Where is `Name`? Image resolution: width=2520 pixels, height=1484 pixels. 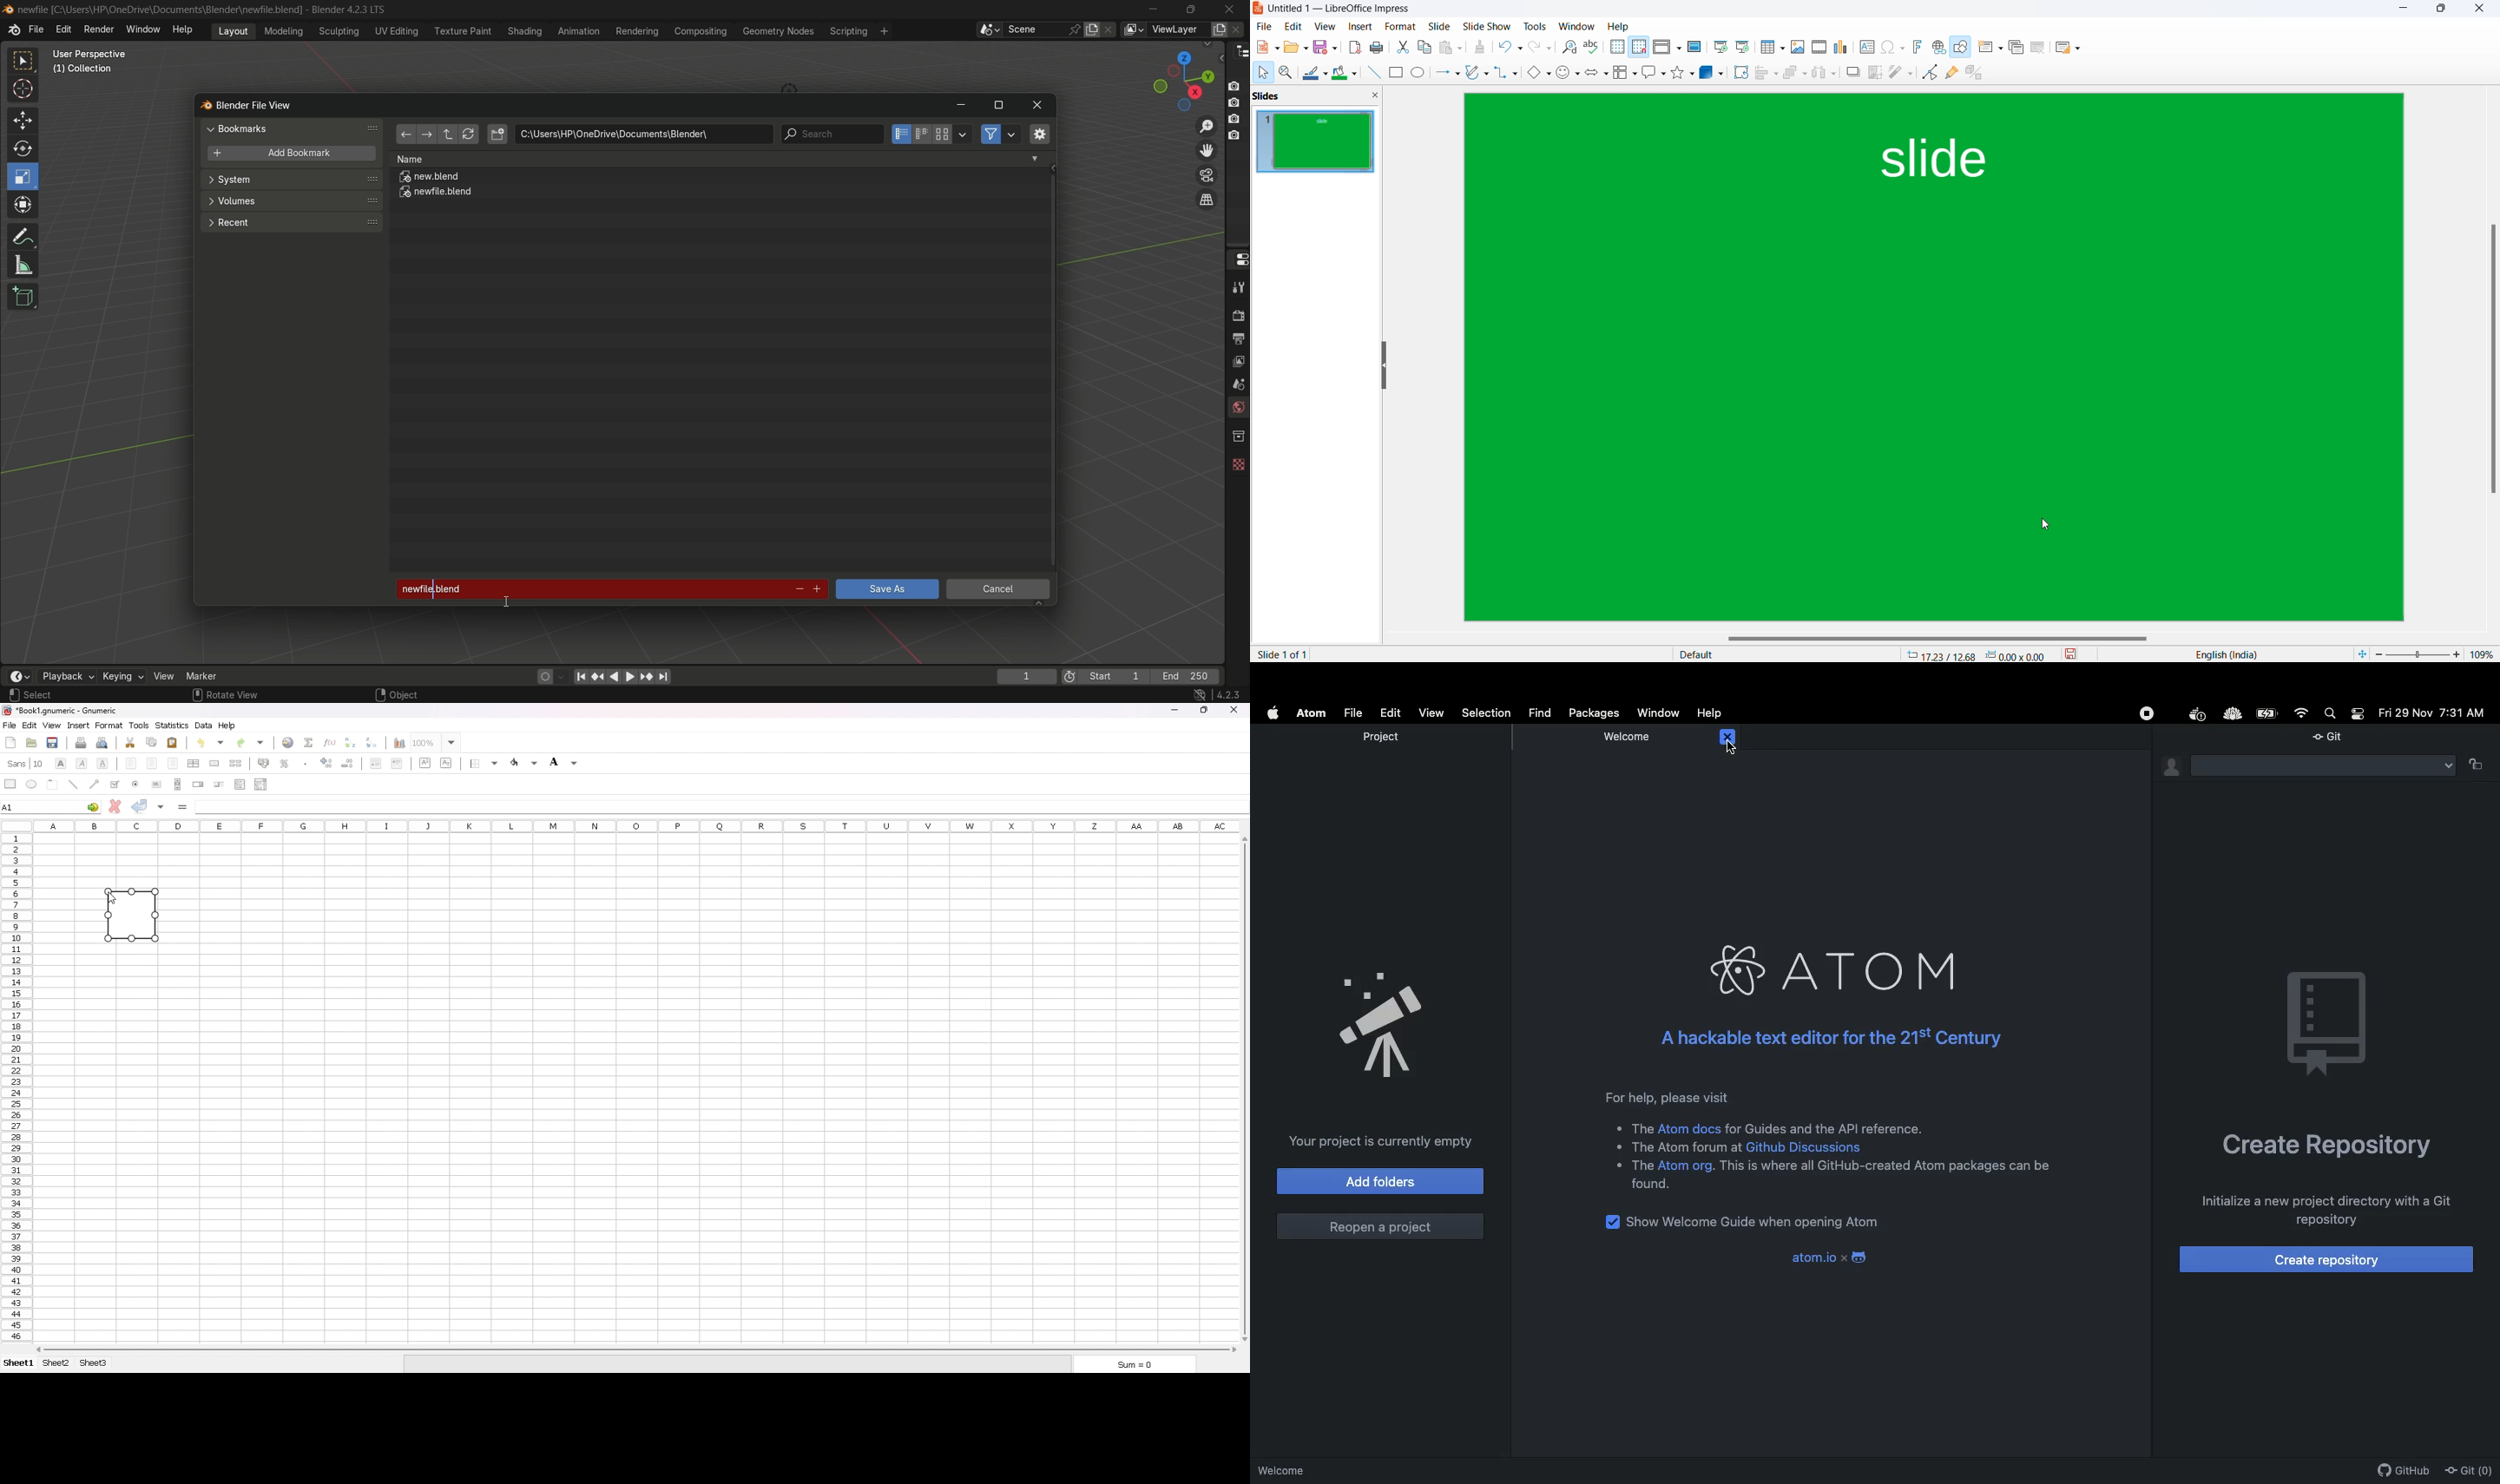
Name is located at coordinates (717, 159).